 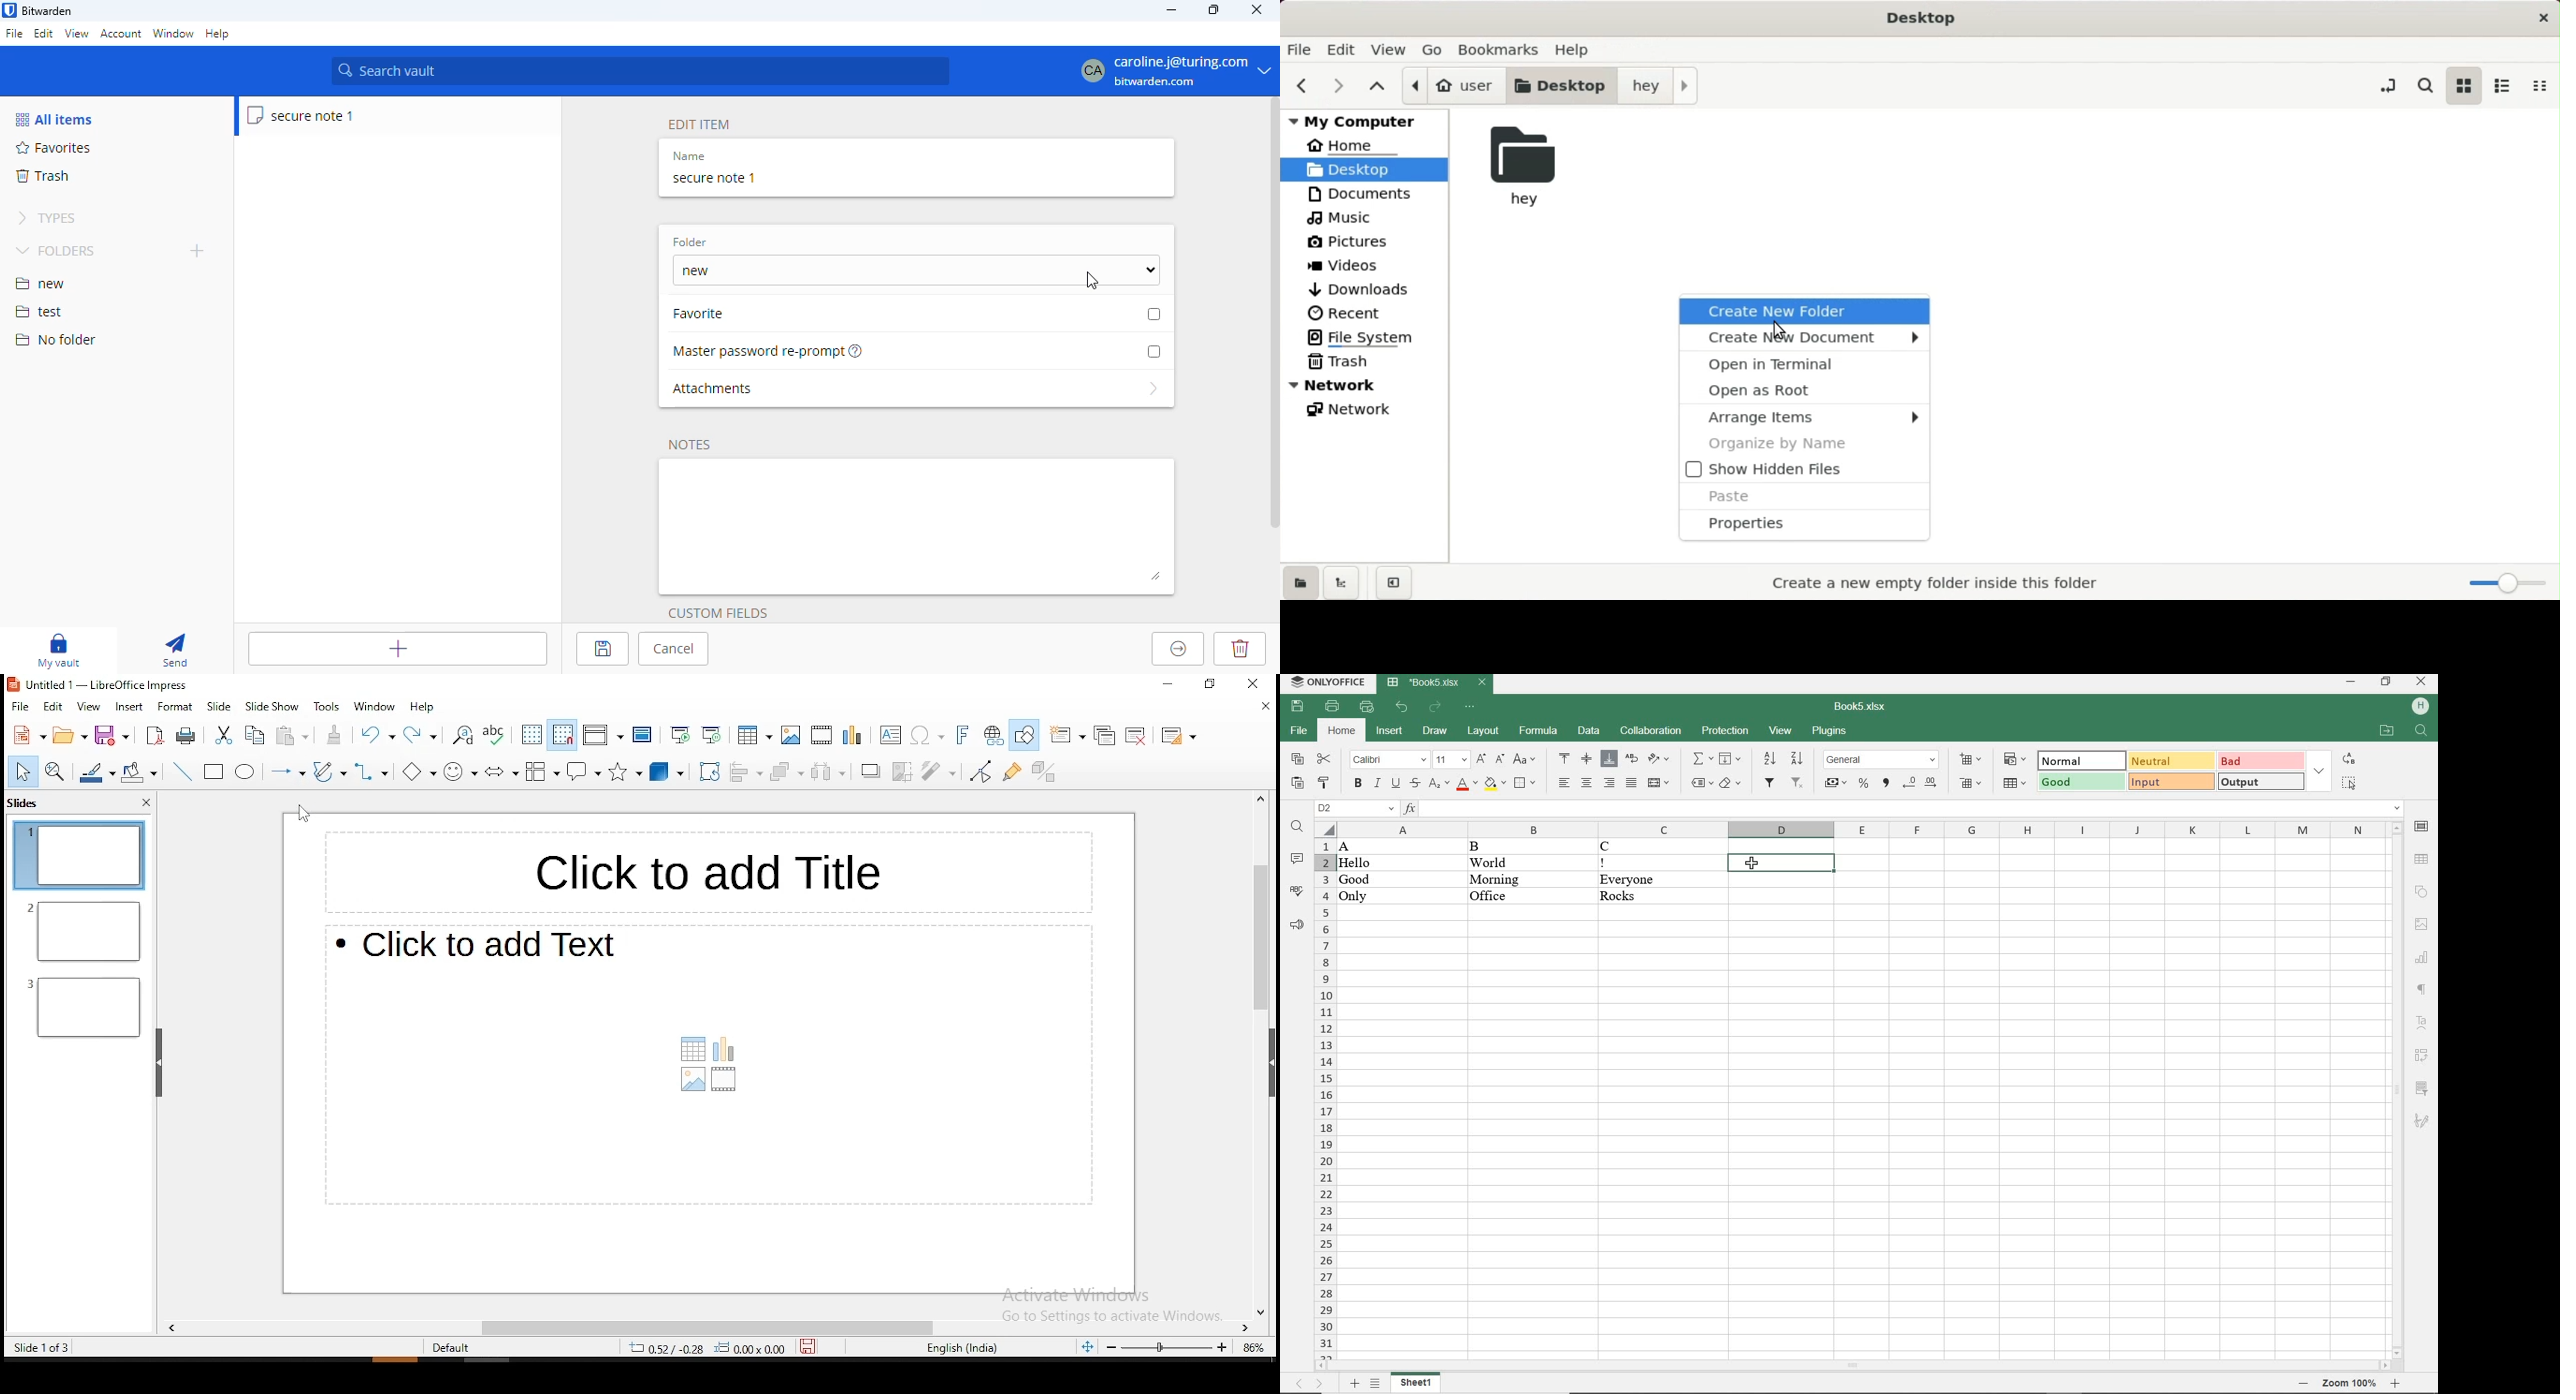 What do you see at coordinates (398, 649) in the screenshot?
I see `add item` at bounding box center [398, 649].